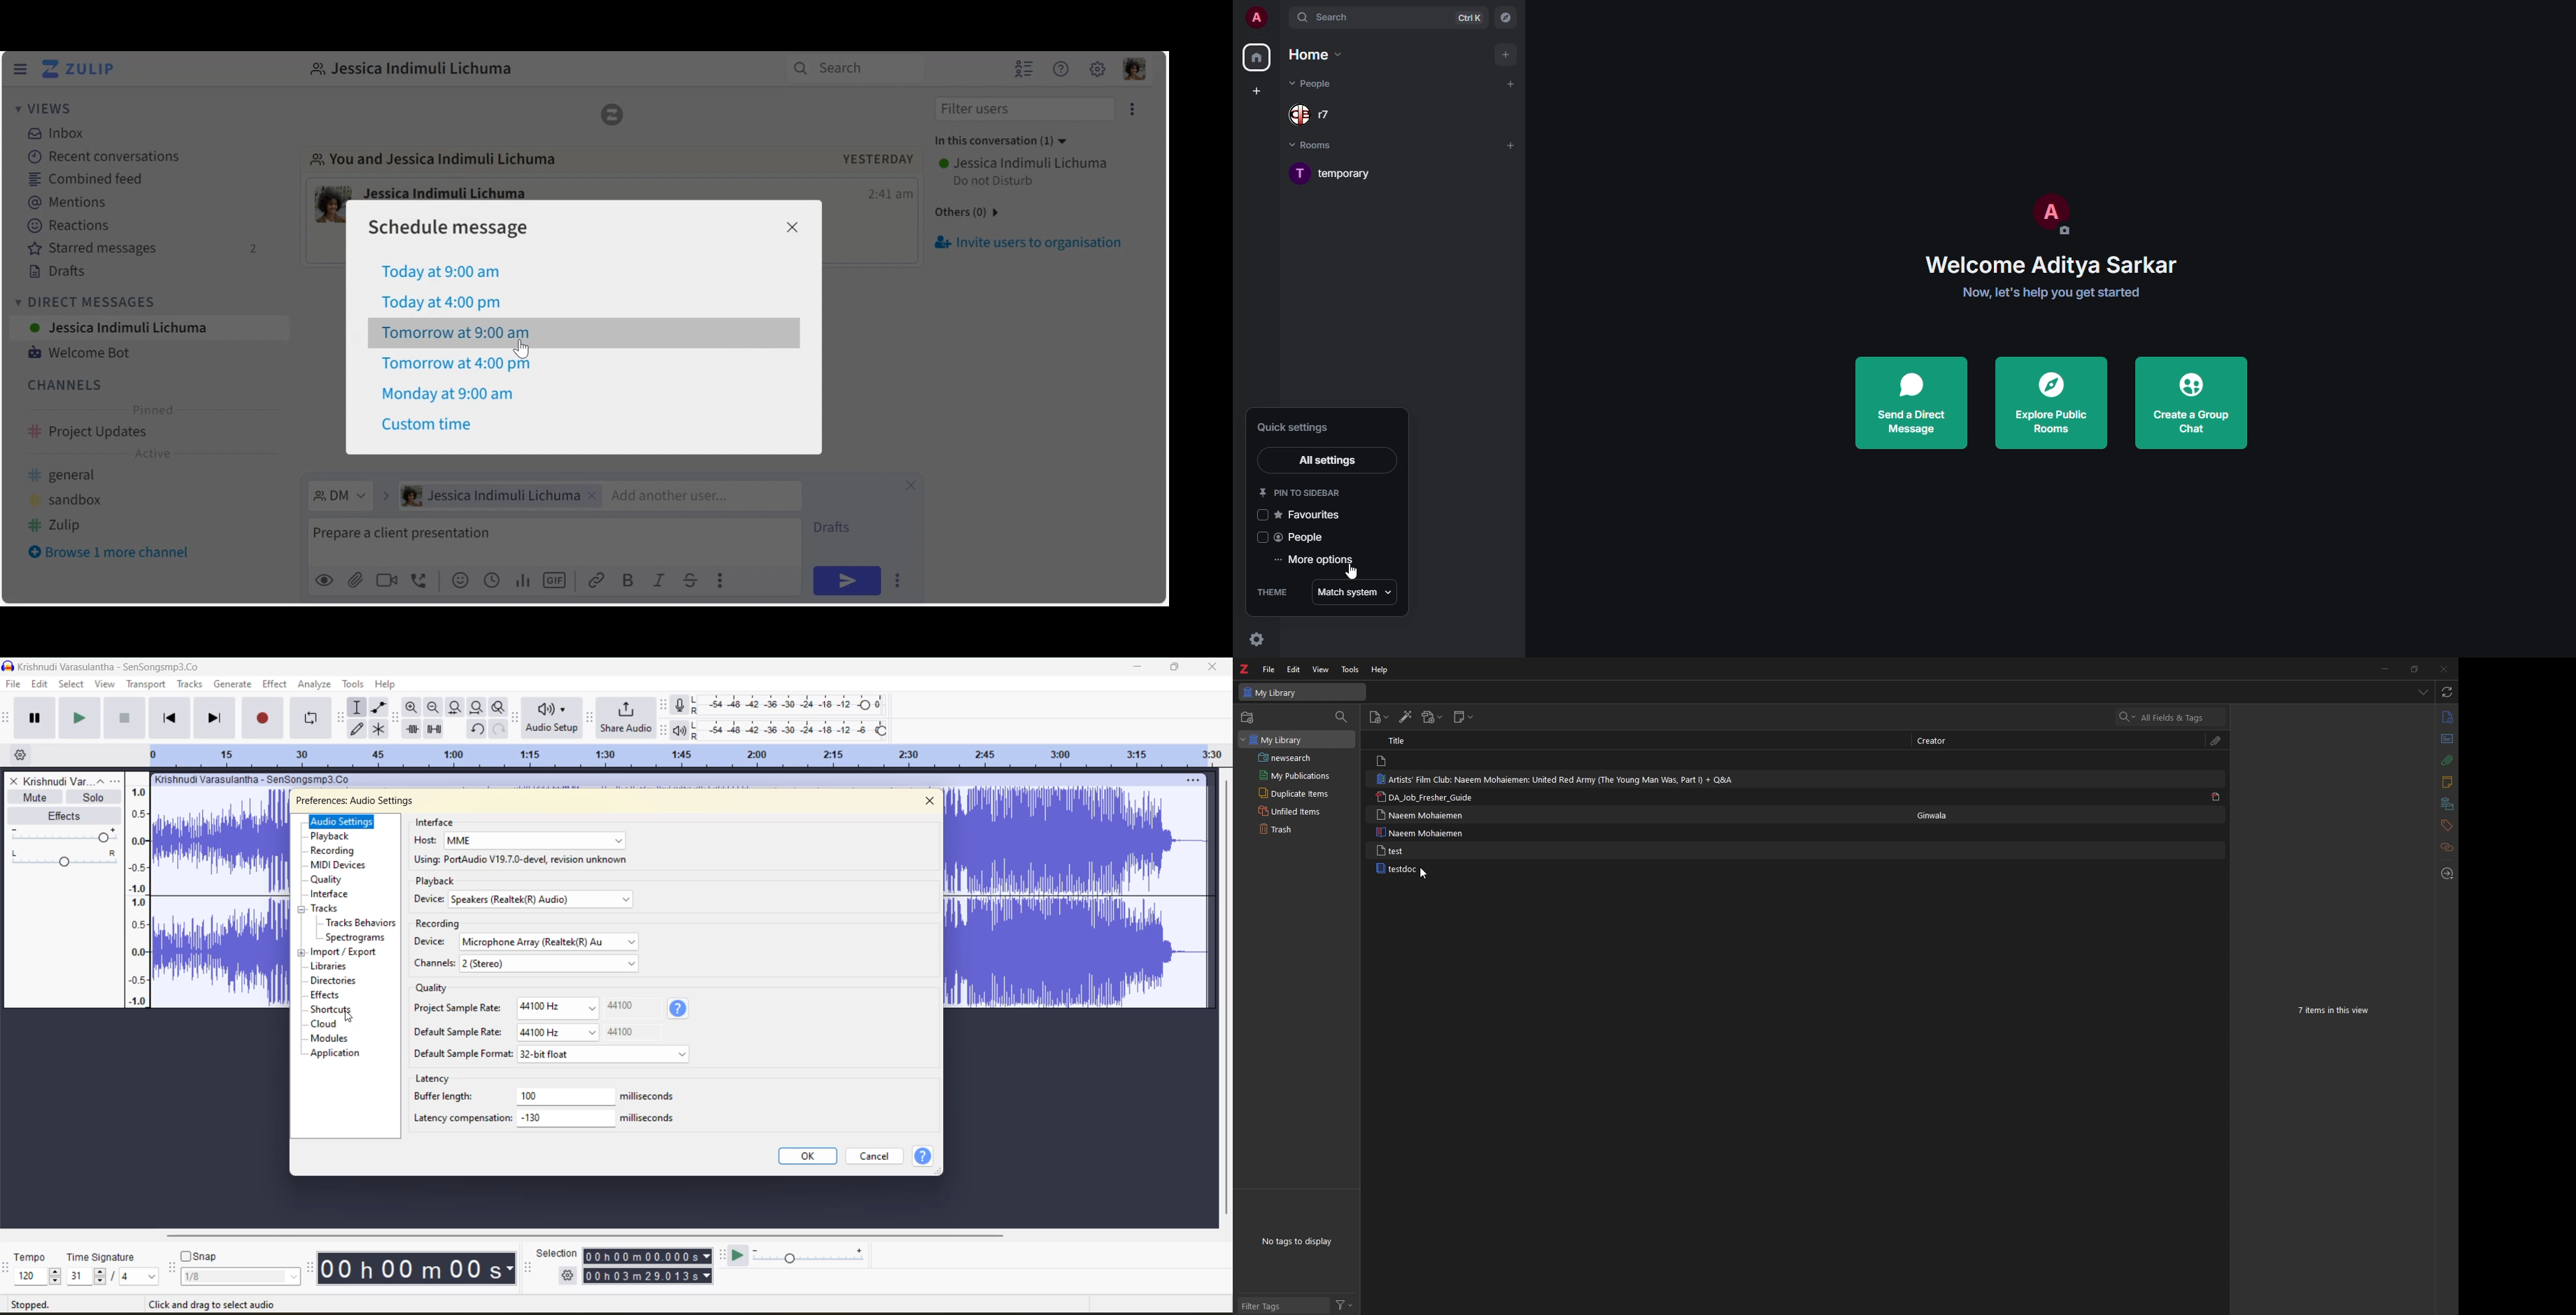 Image resolution: width=2576 pixels, height=1316 pixels. Describe the element at coordinates (1024, 108) in the screenshot. I see `Filter users` at that location.